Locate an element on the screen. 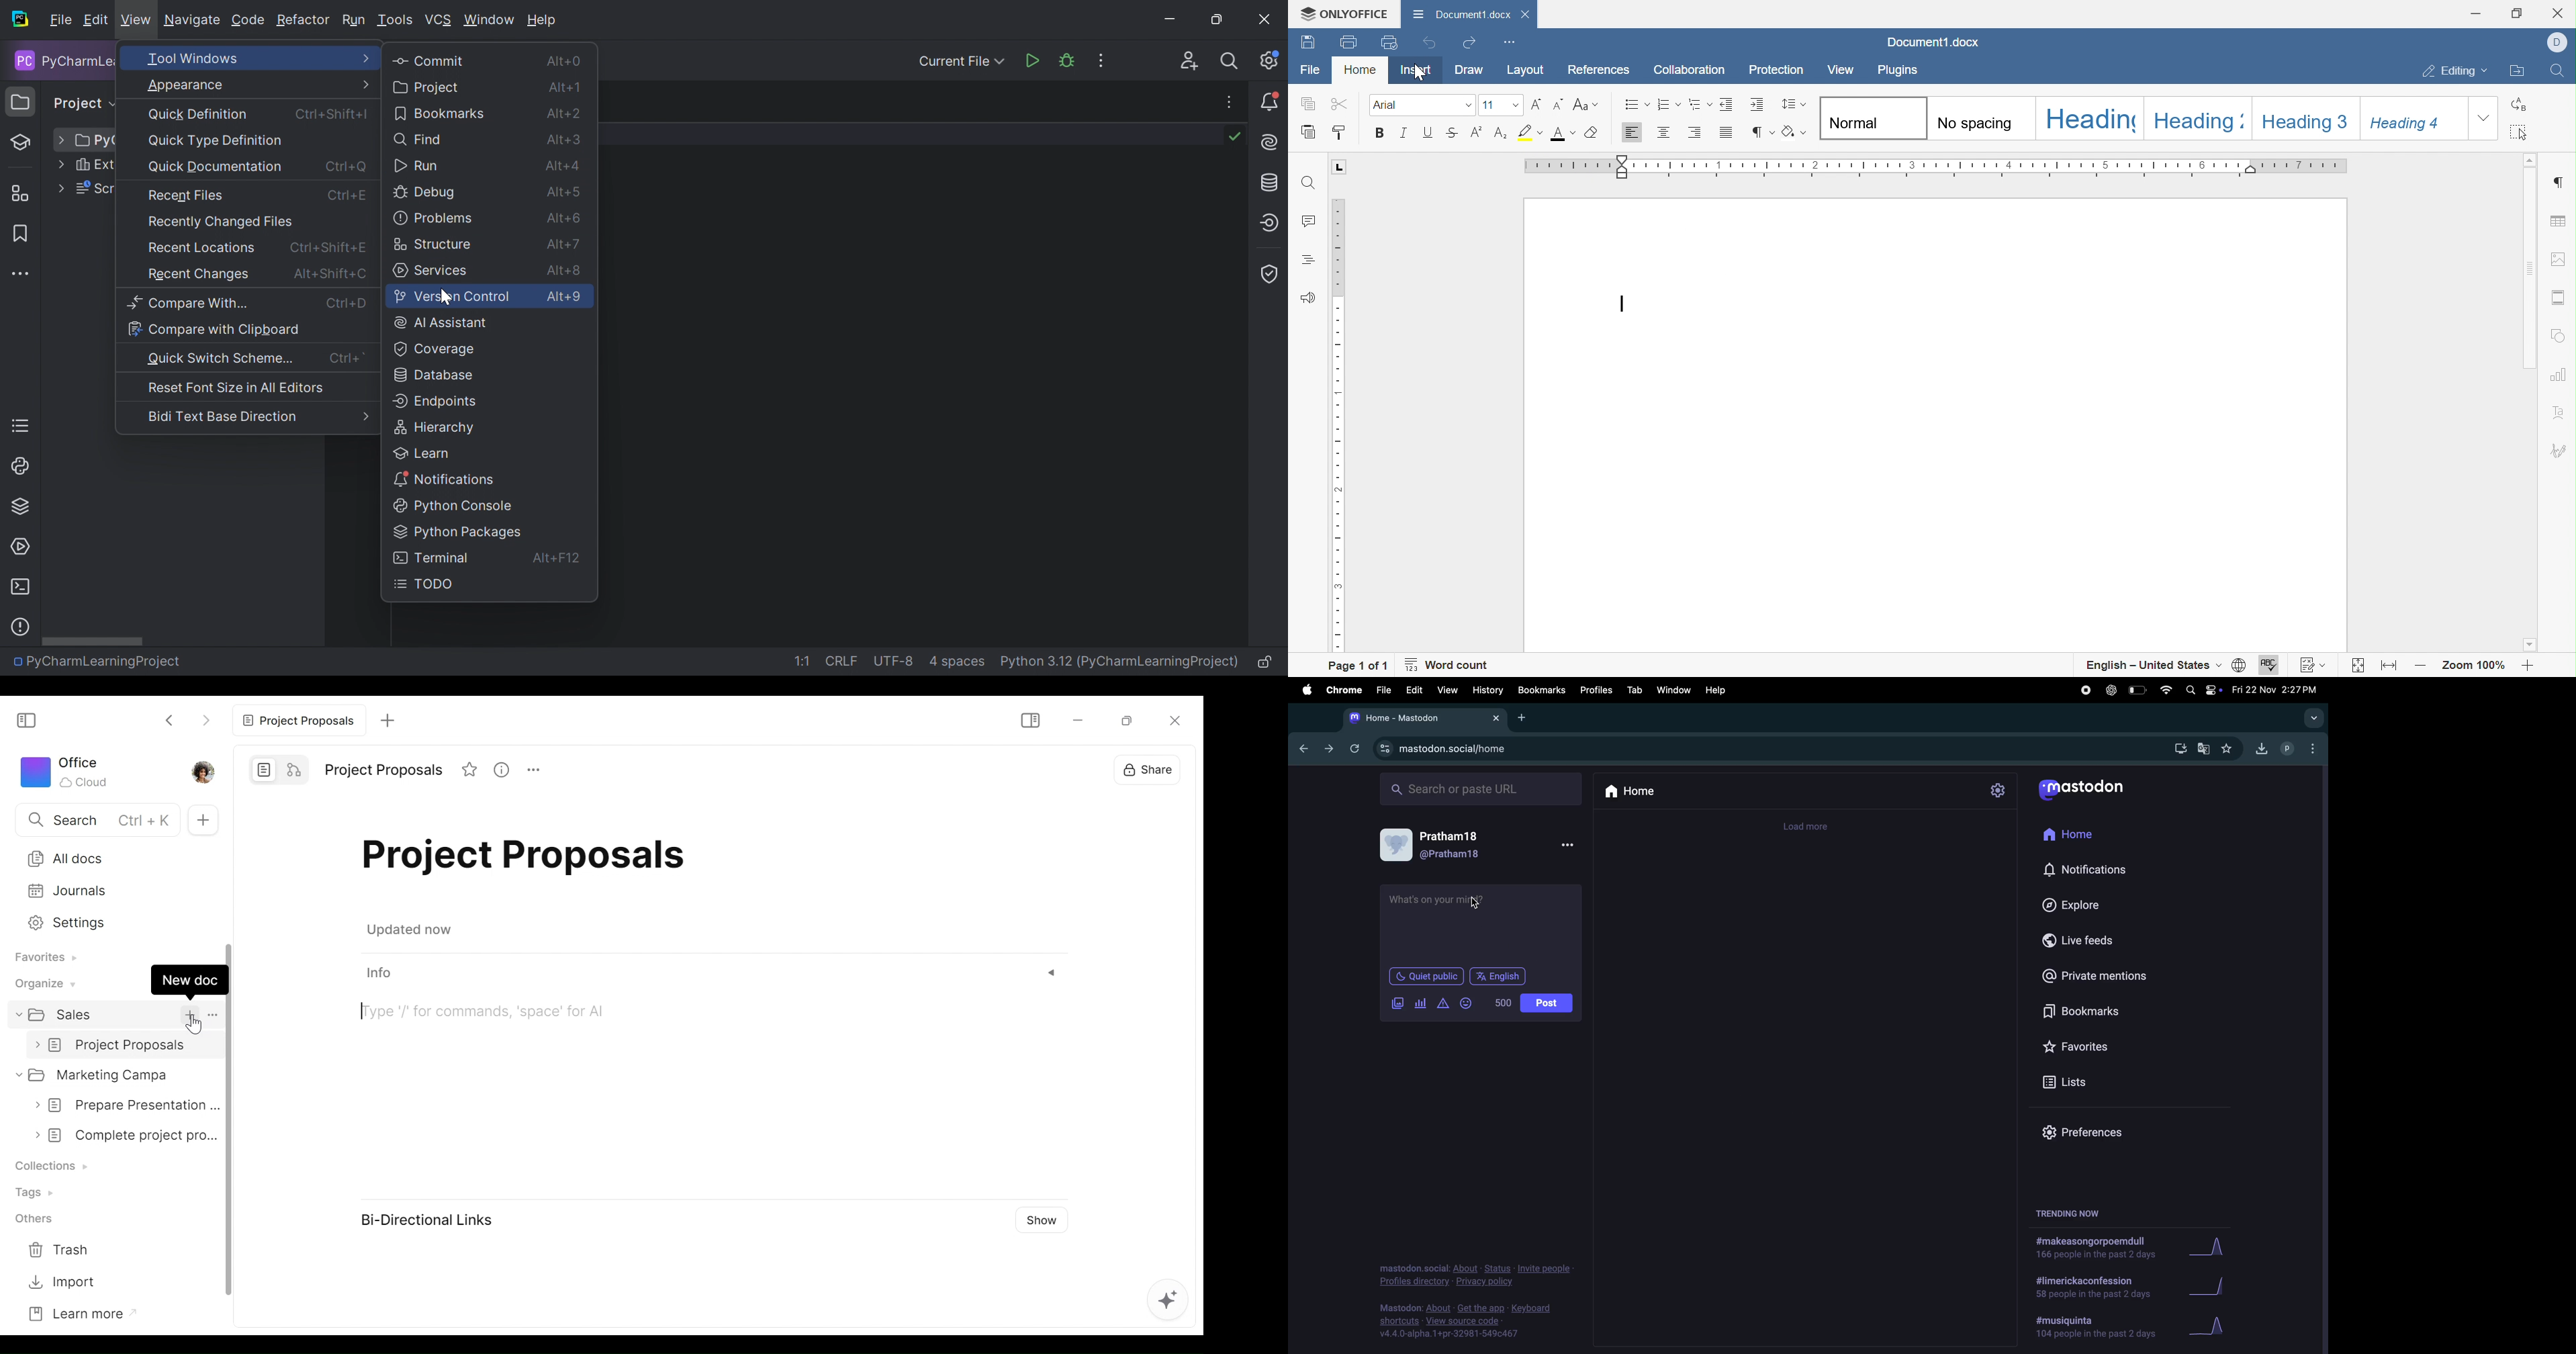 This screenshot has width=2576, height=1372. Al Assistant is located at coordinates (443, 322).